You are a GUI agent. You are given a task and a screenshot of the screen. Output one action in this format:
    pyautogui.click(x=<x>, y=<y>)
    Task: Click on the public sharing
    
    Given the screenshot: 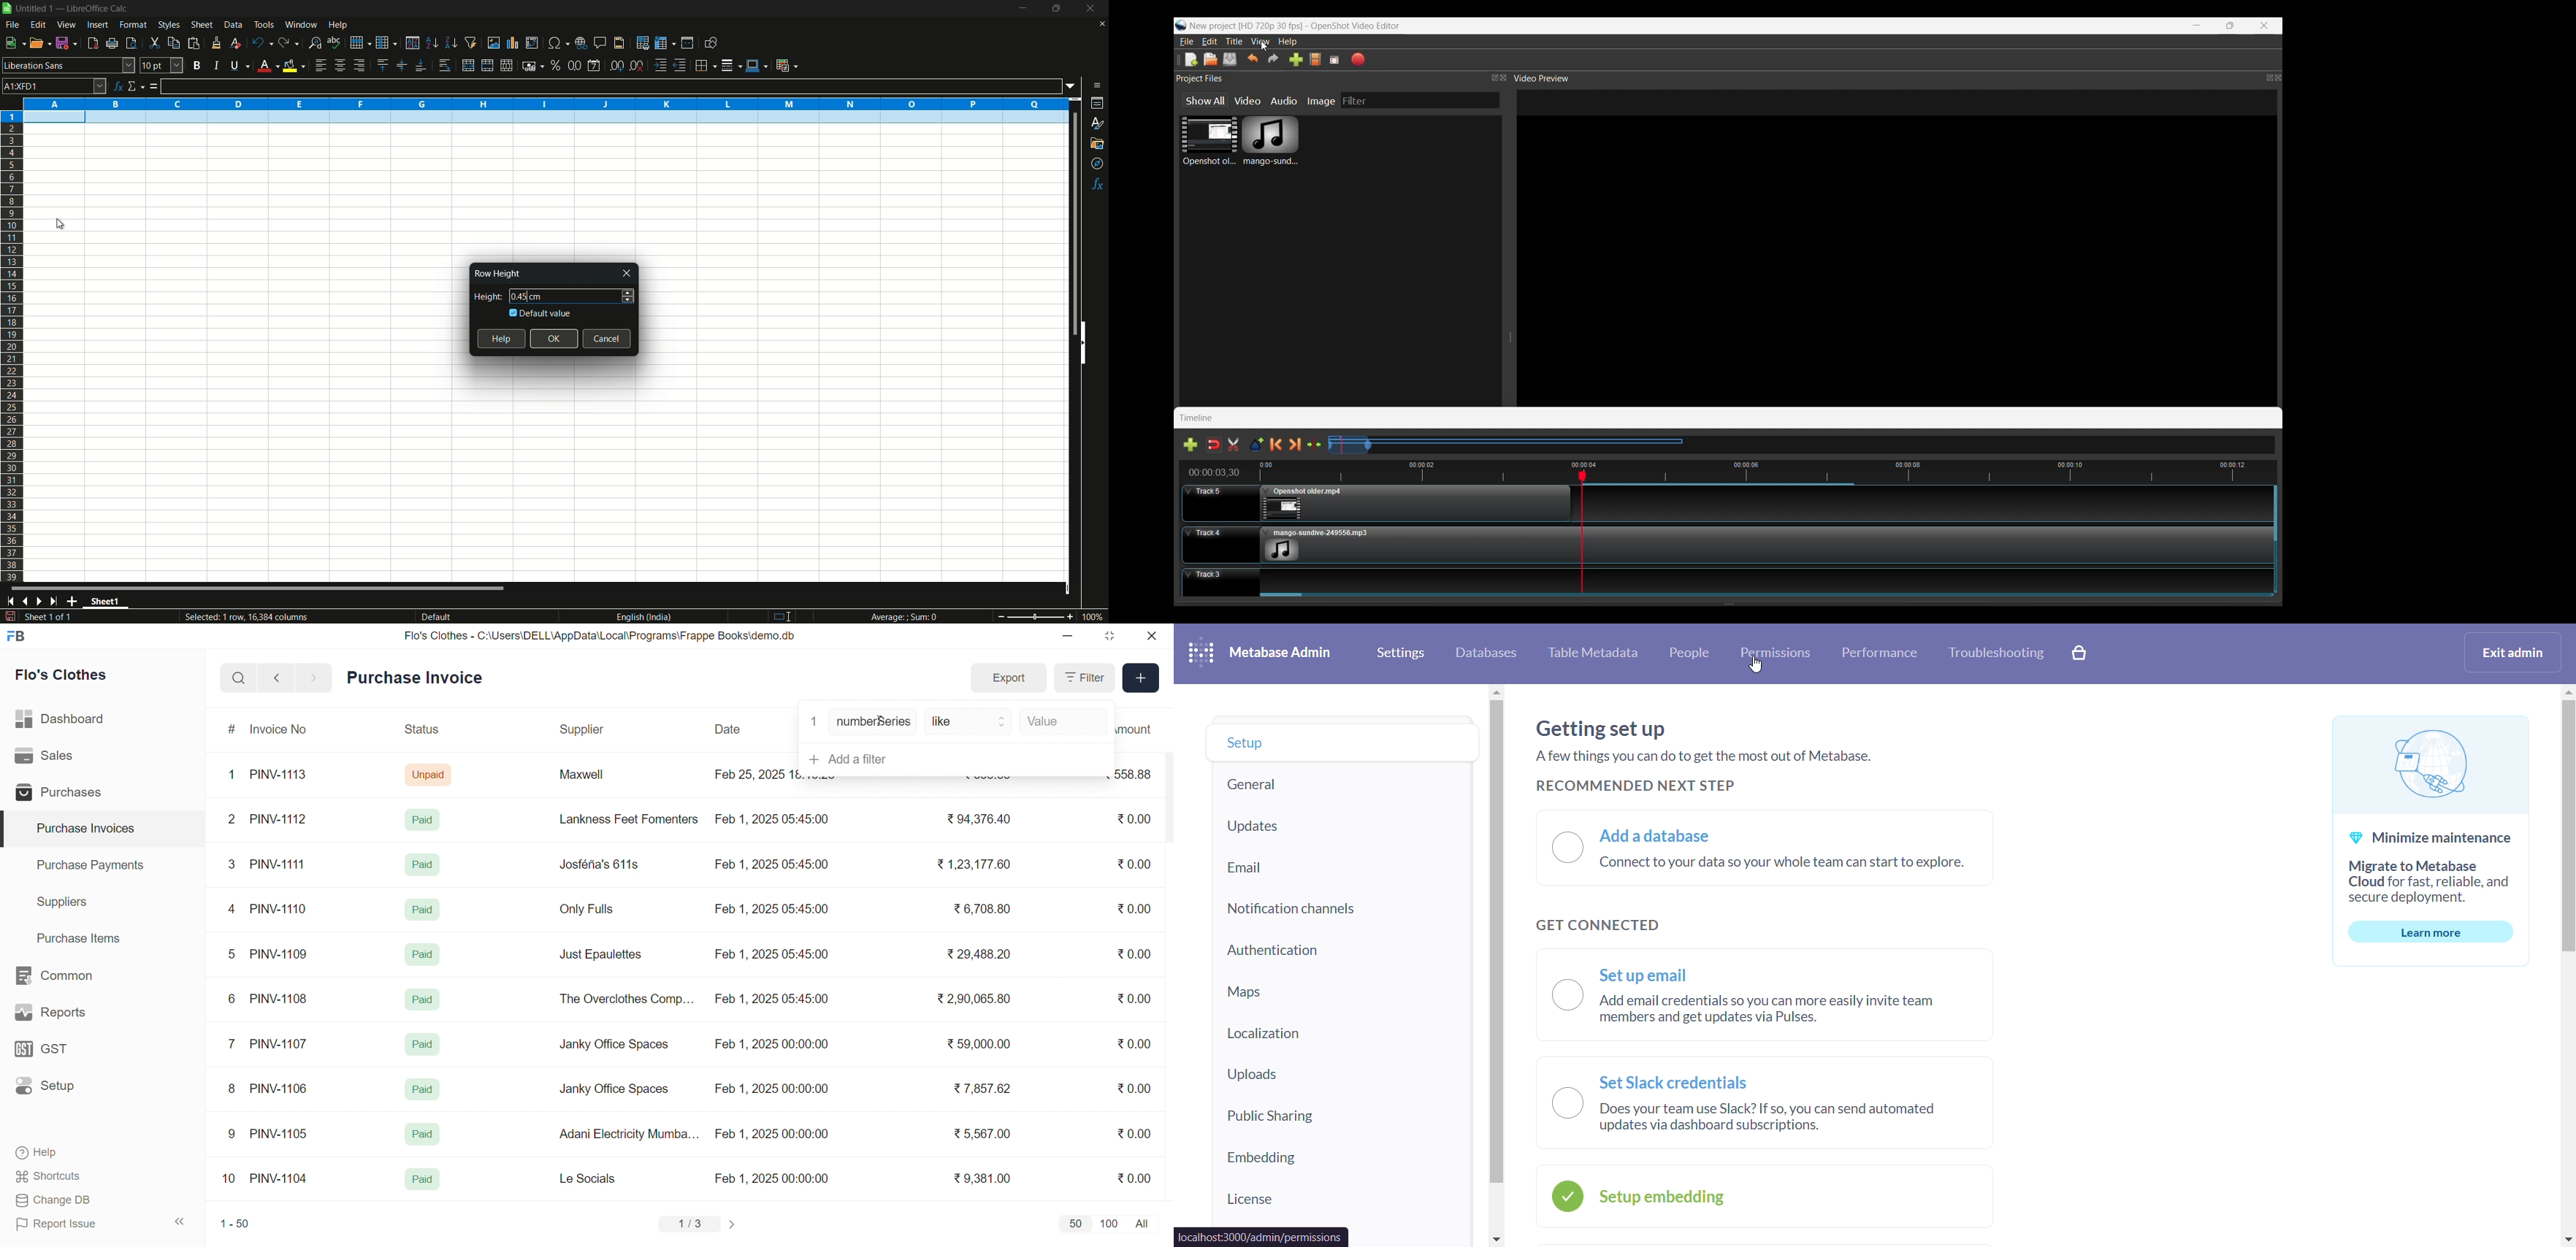 What is the action you would take?
    pyautogui.click(x=1340, y=1116)
    